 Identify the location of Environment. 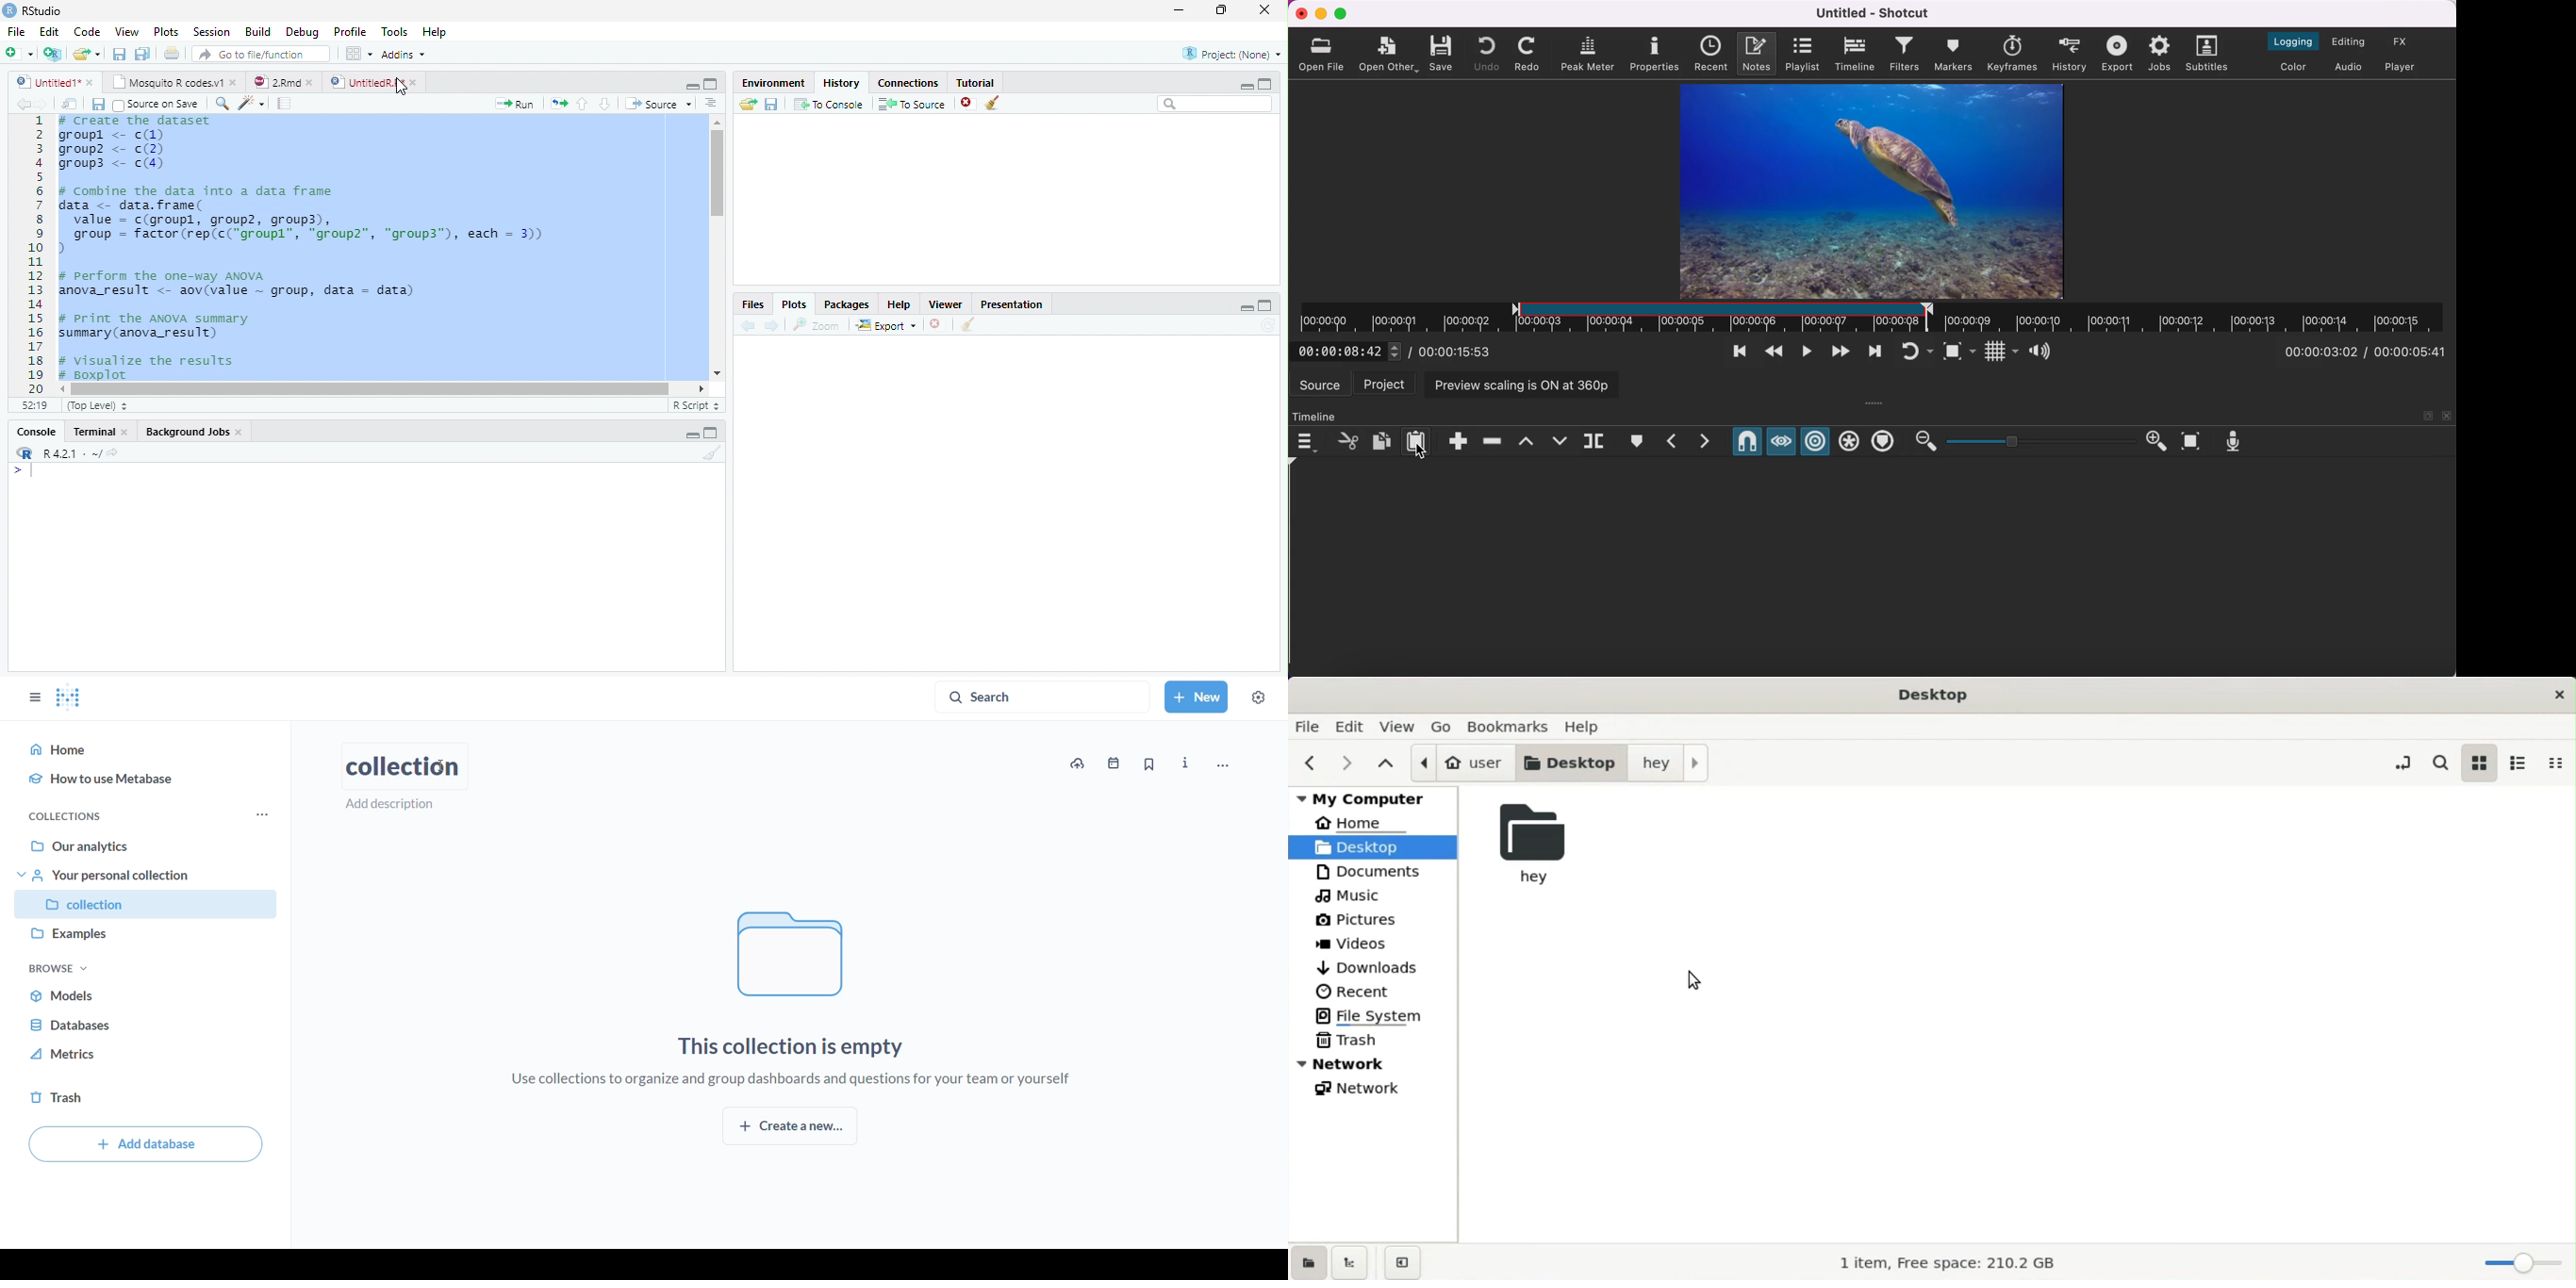
(773, 83).